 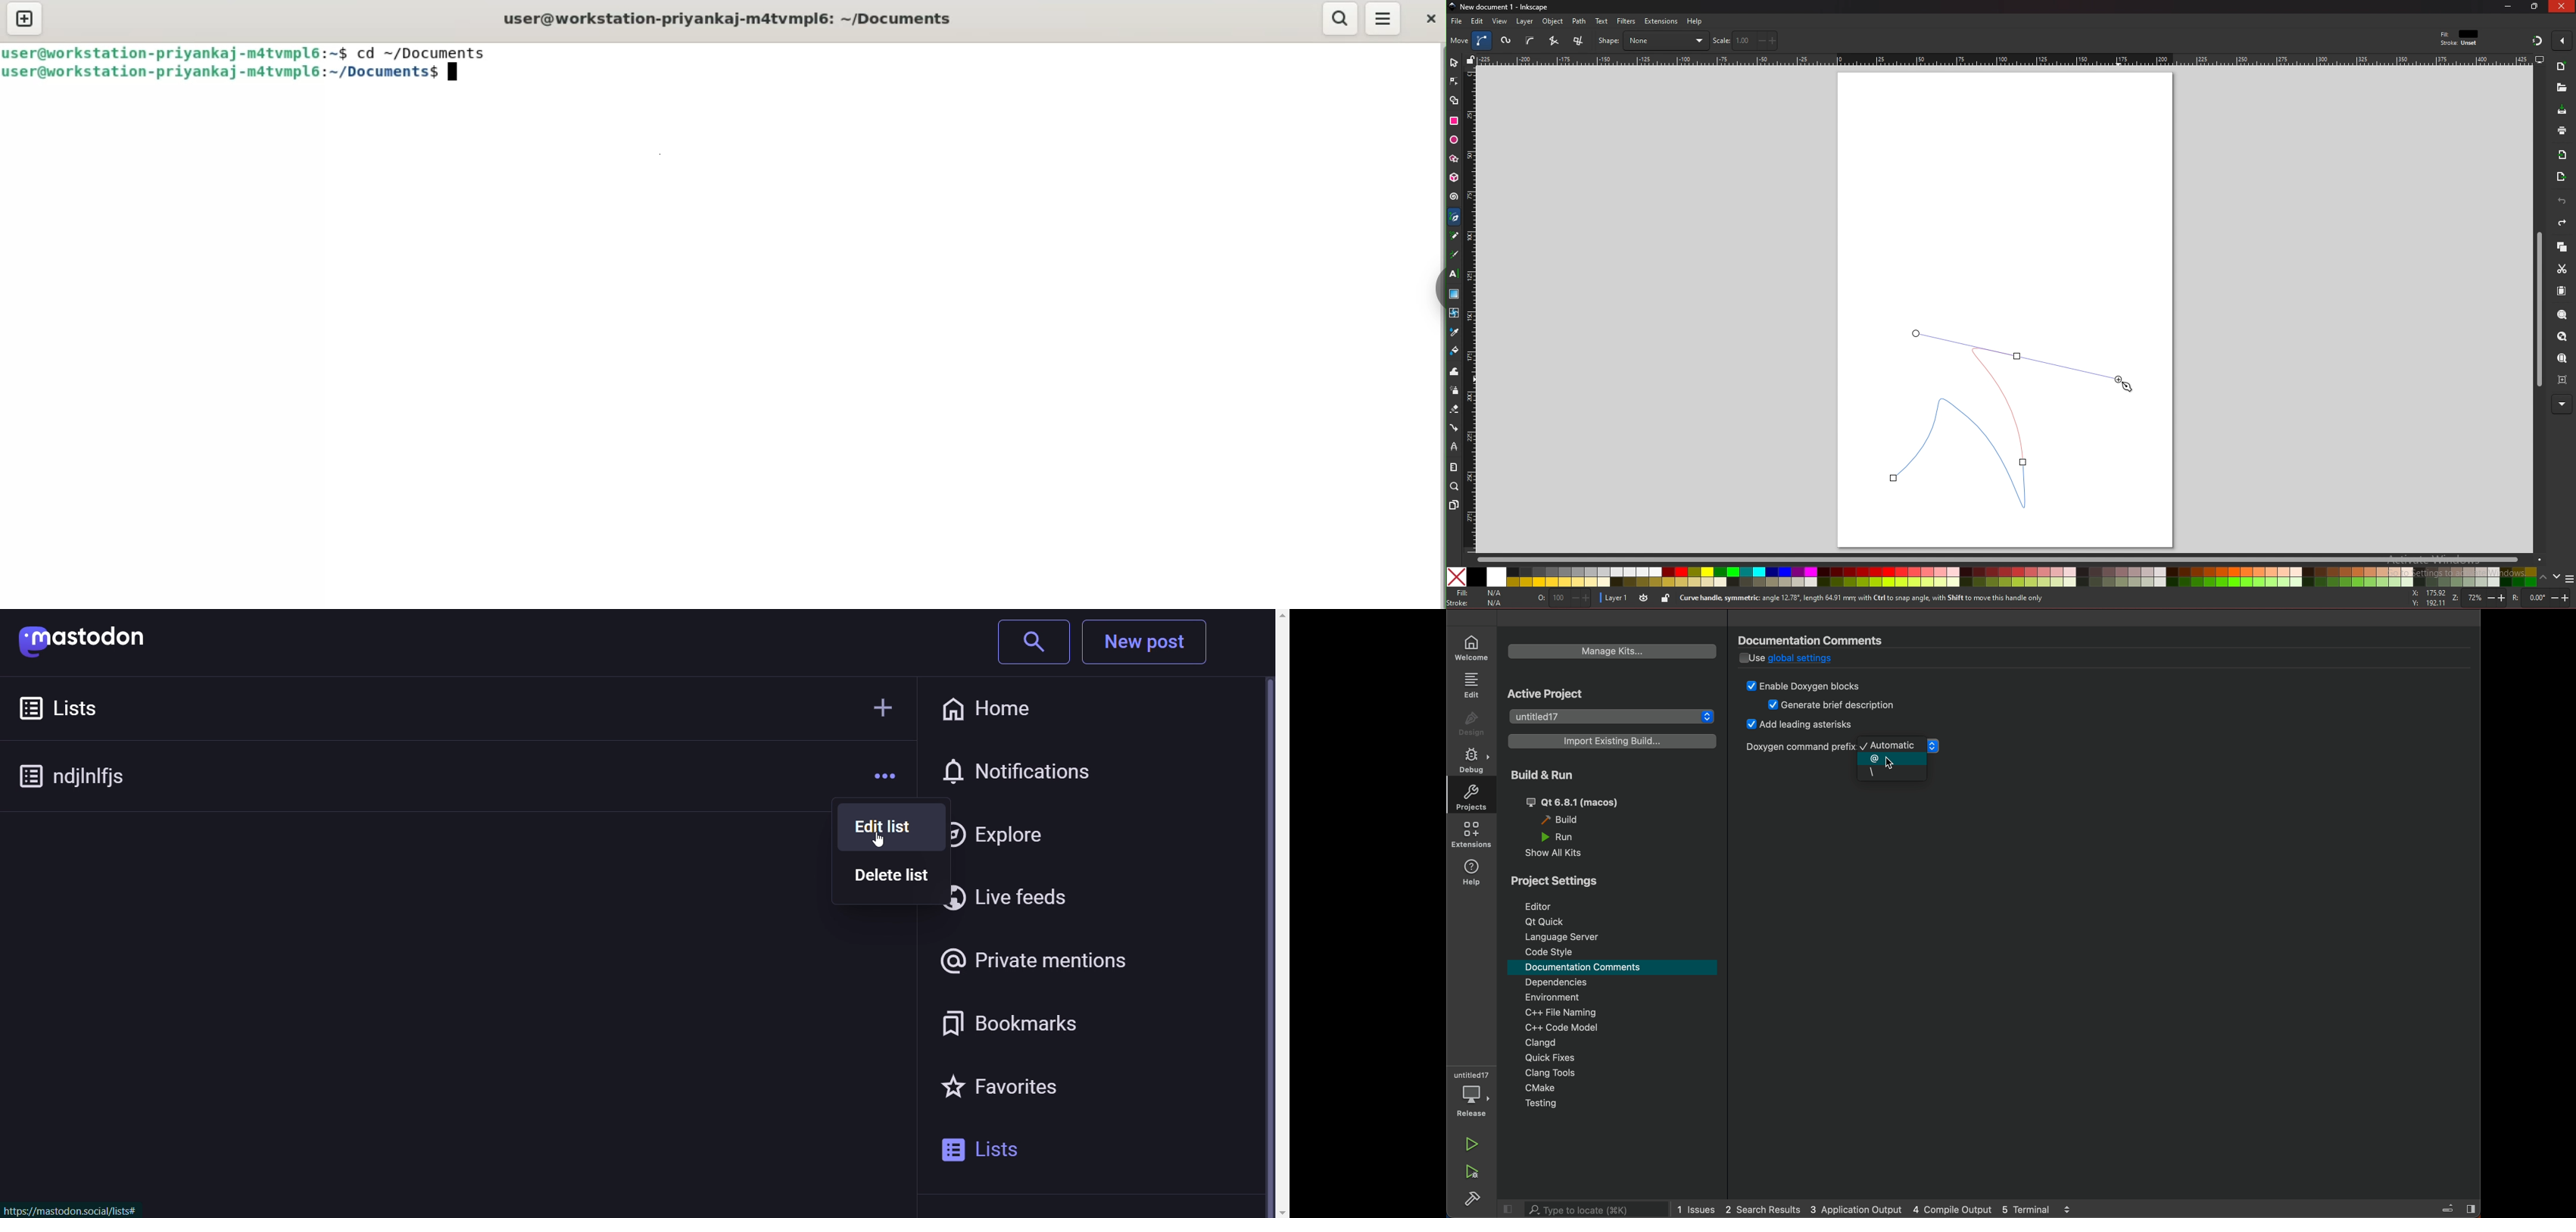 I want to click on new, so click(x=2563, y=68).